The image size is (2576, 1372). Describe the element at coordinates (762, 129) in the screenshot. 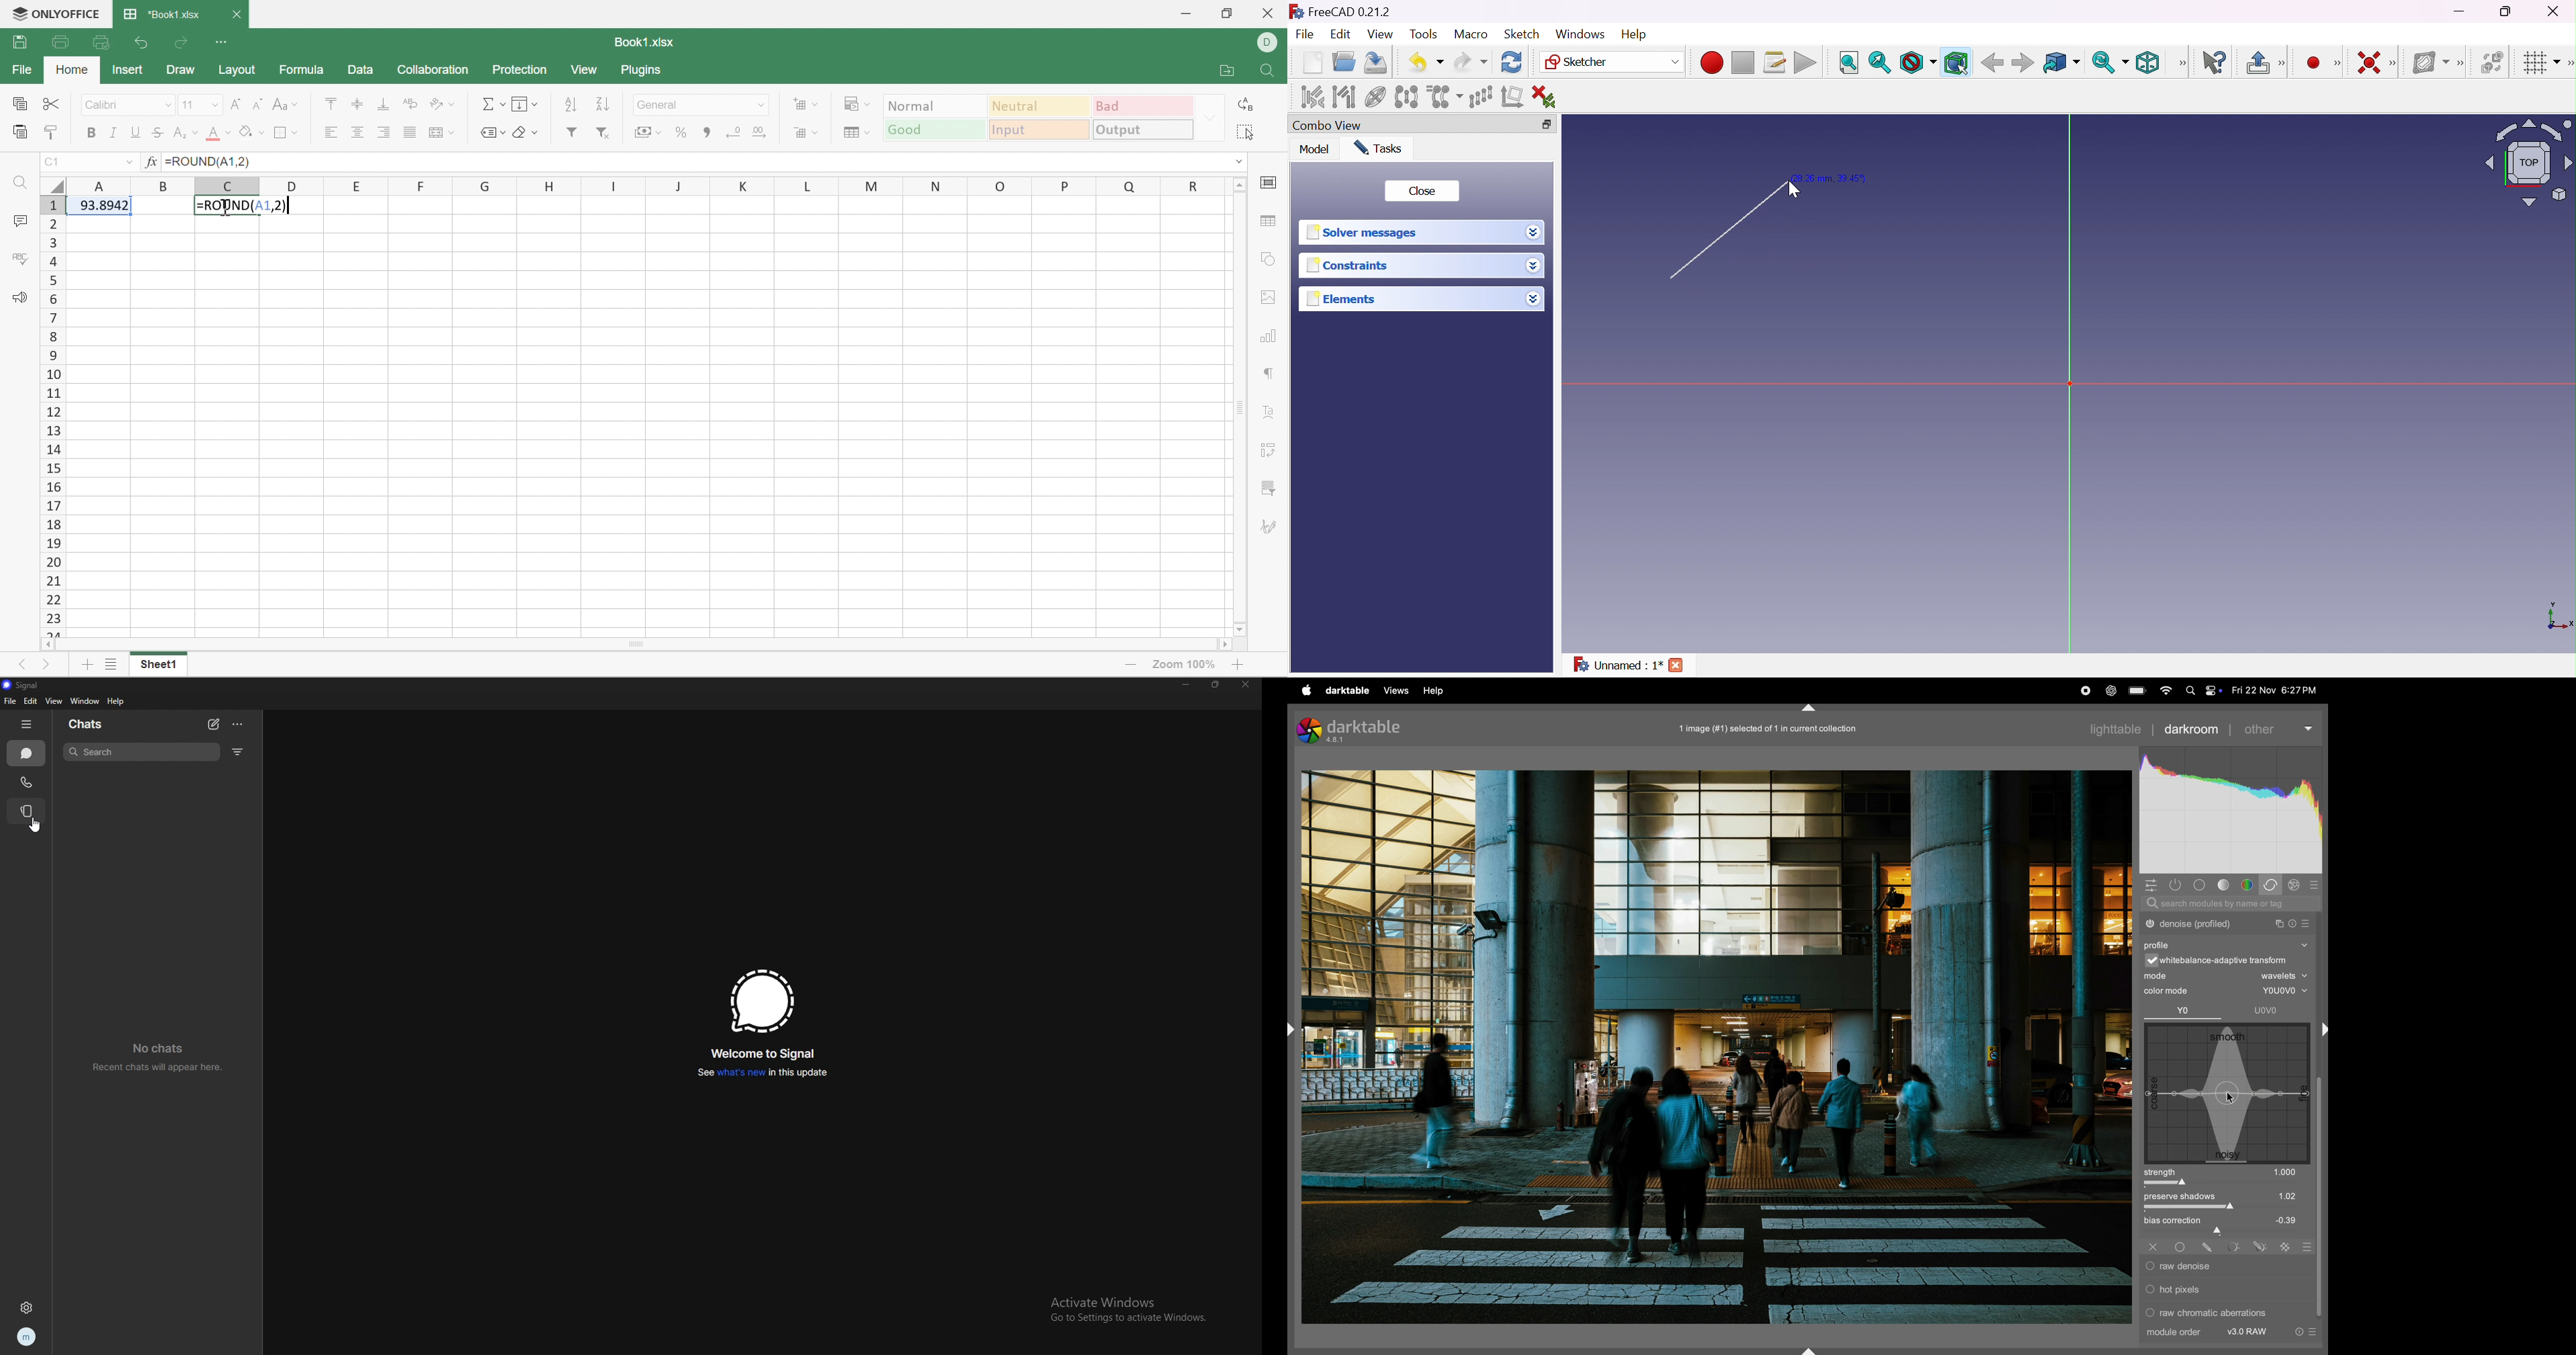

I see `Increase decimal` at that location.